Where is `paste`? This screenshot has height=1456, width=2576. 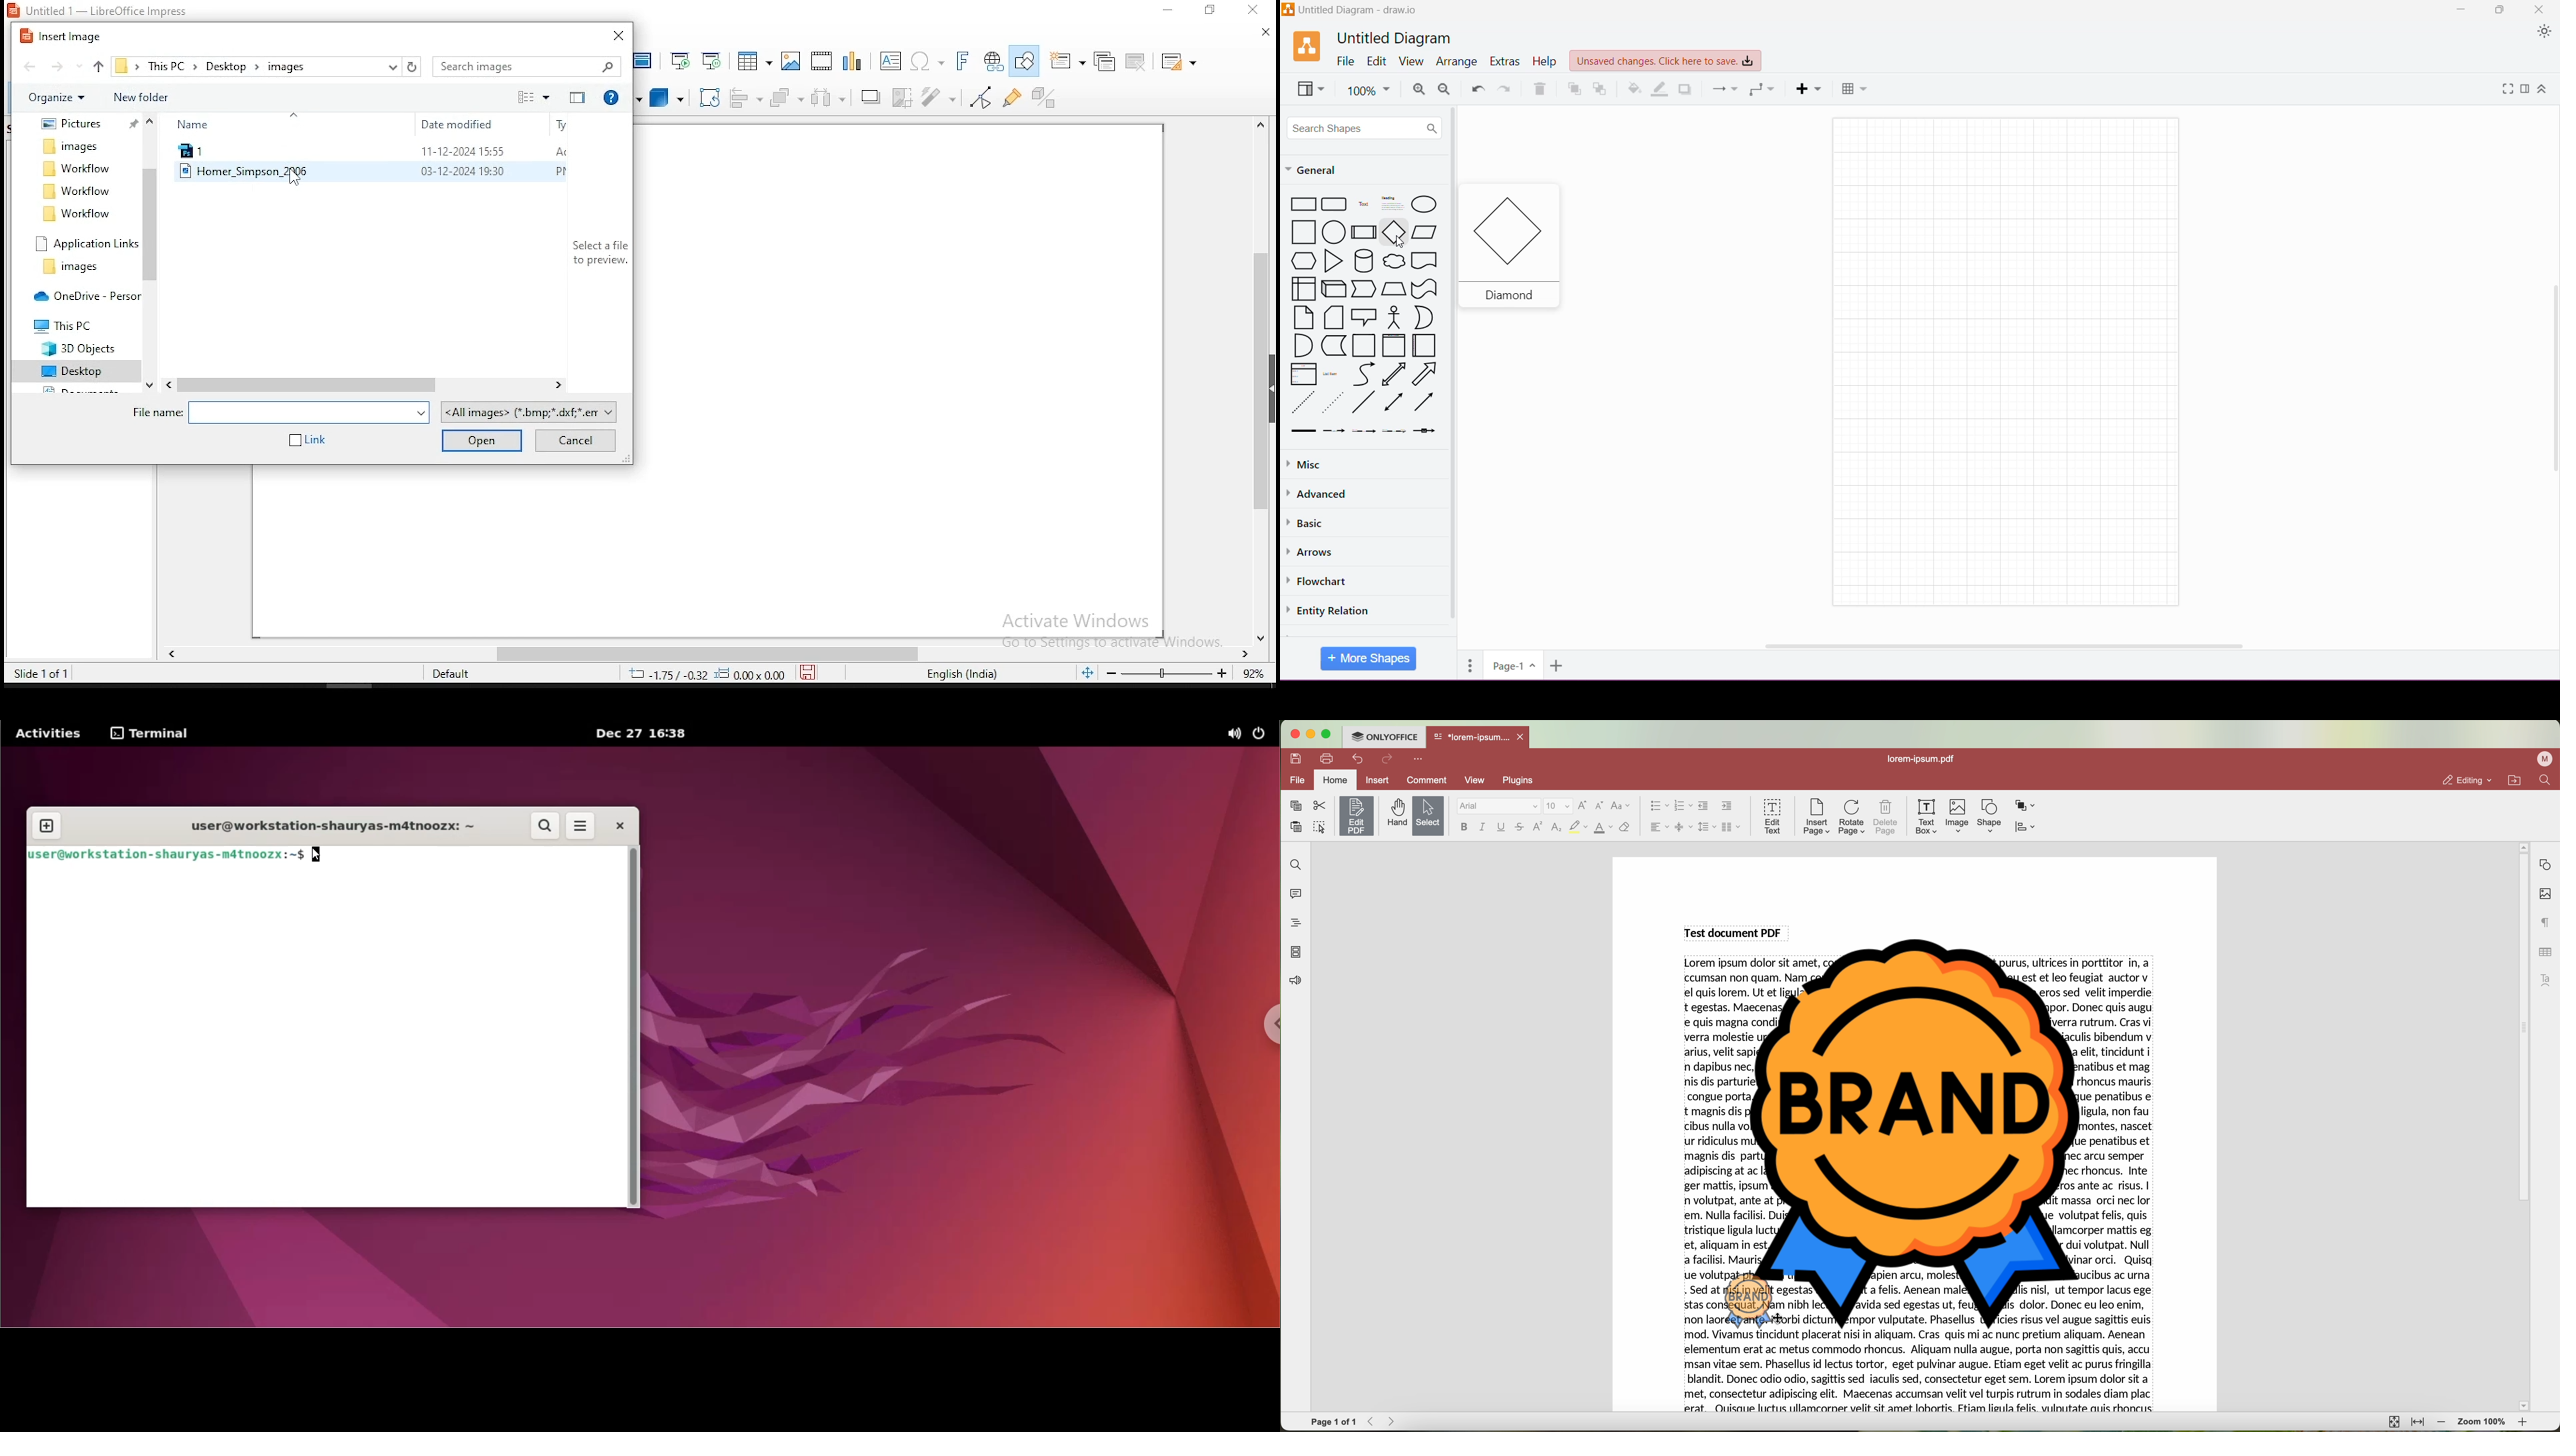 paste is located at coordinates (1296, 827).